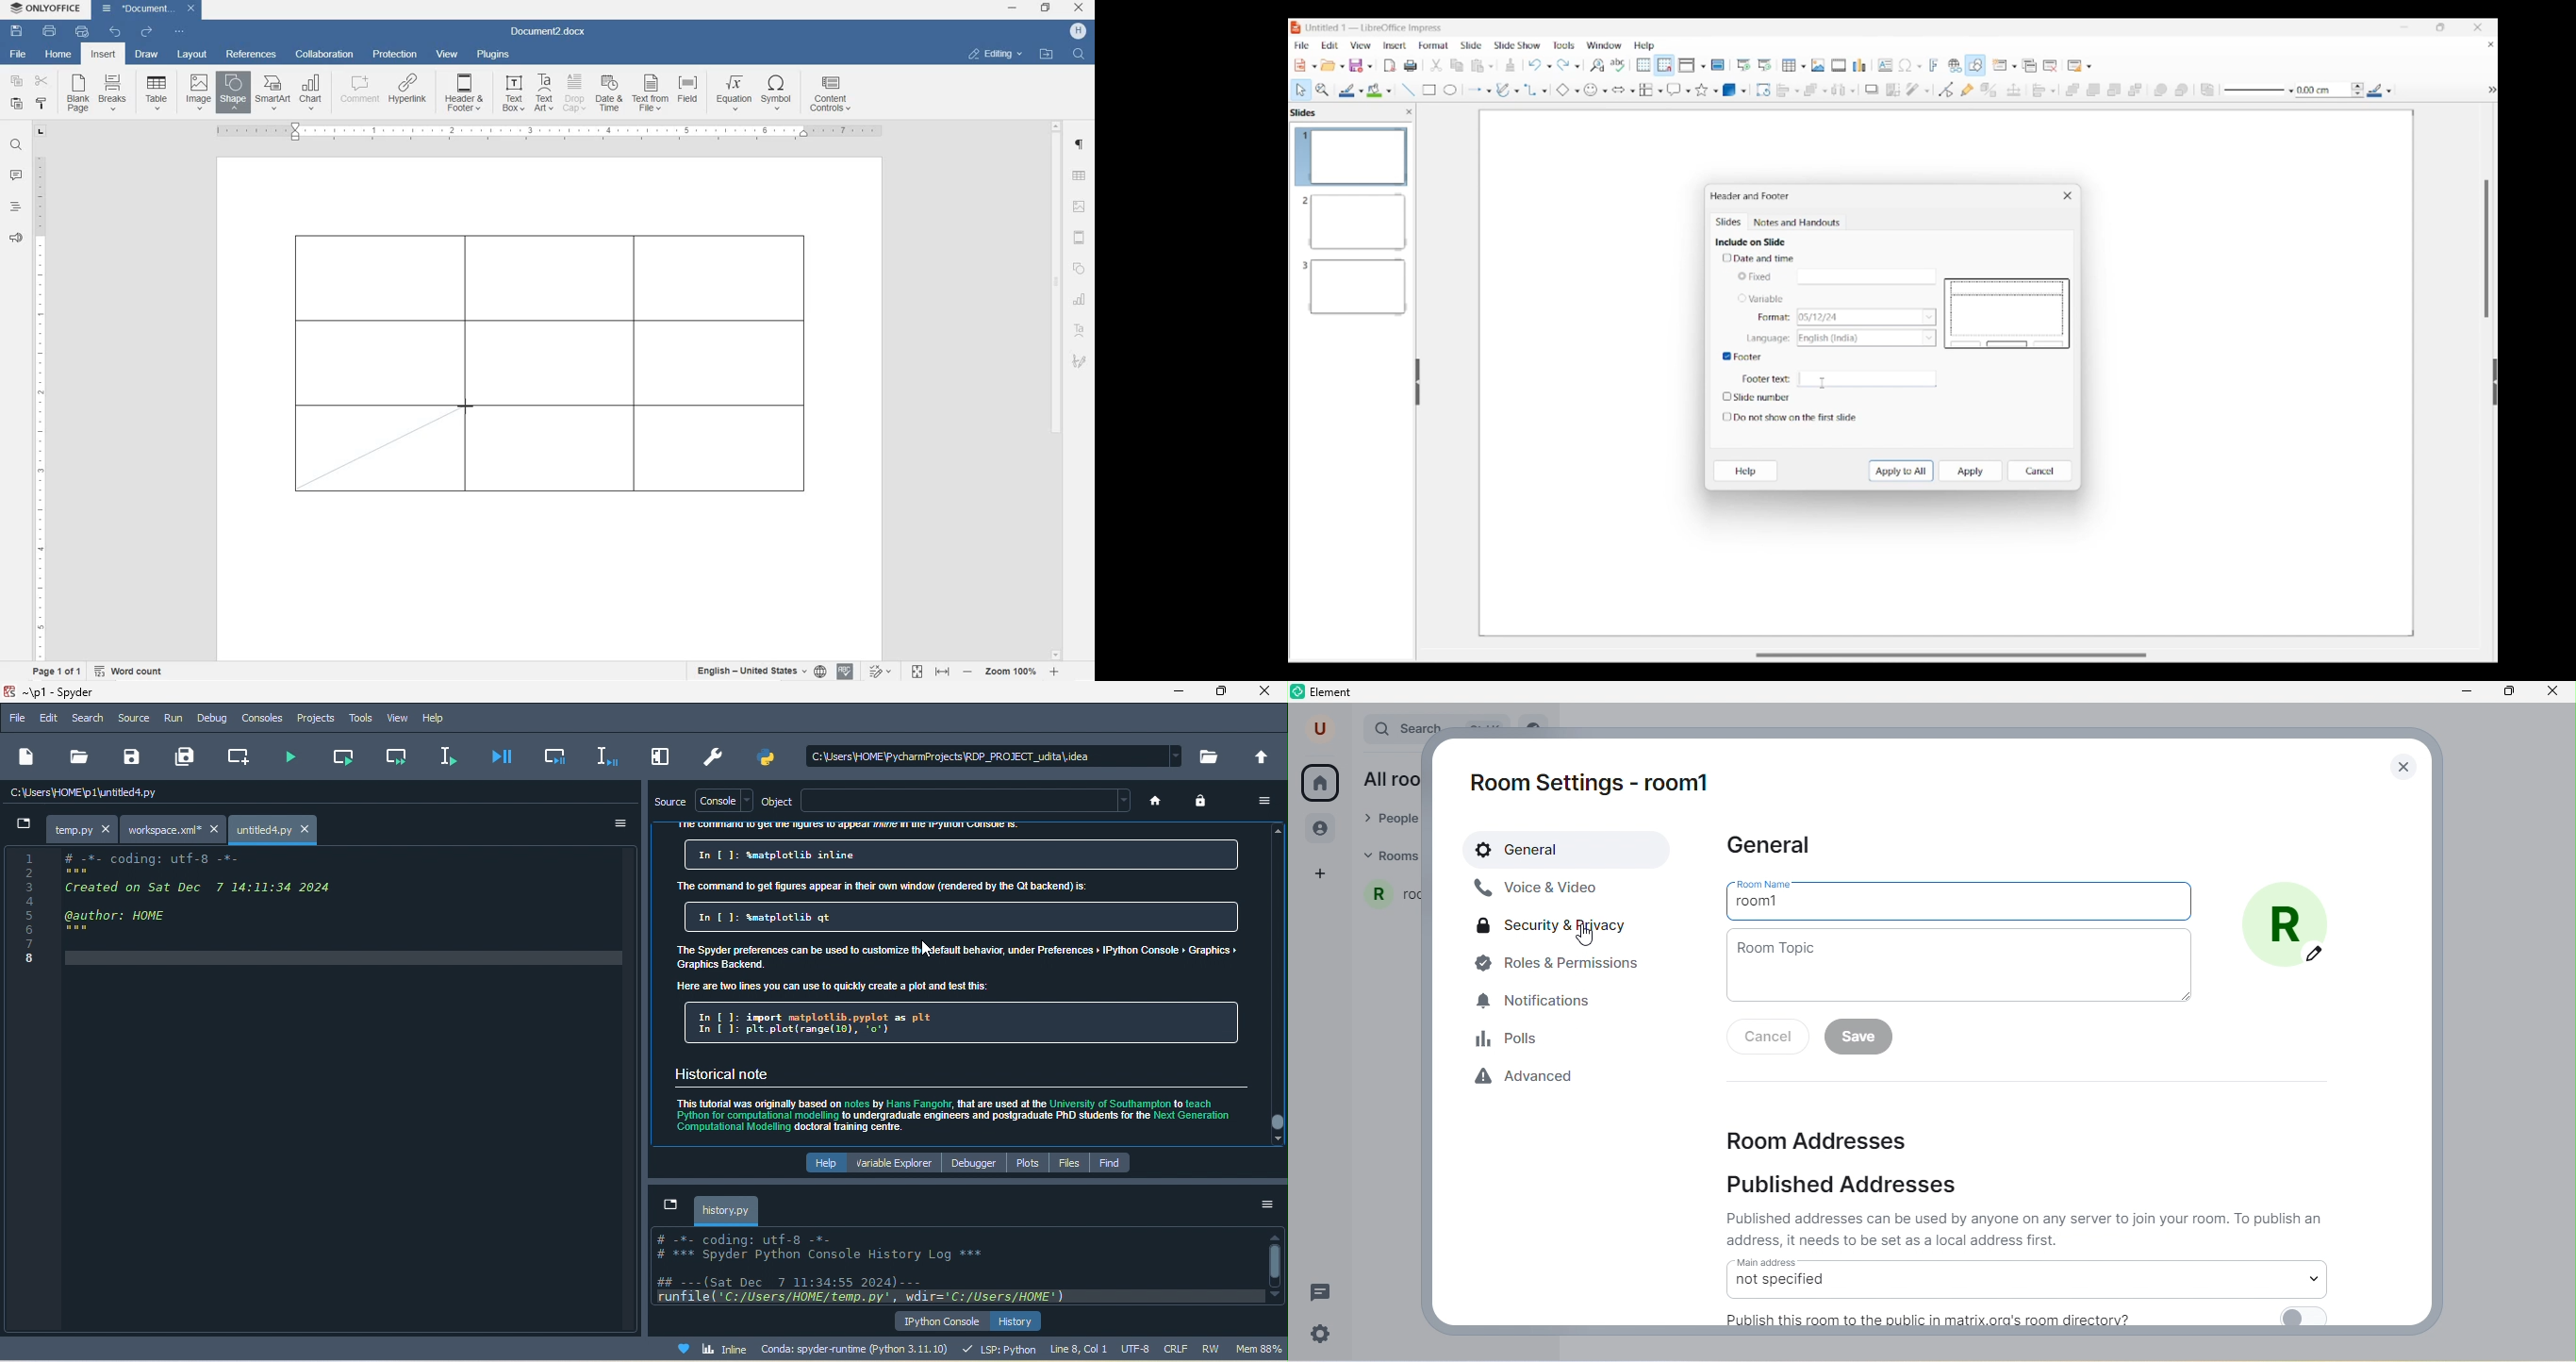 This screenshot has width=2576, height=1372. Describe the element at coordinates (147, 33) in the screenshot. I see `redo` at that location.